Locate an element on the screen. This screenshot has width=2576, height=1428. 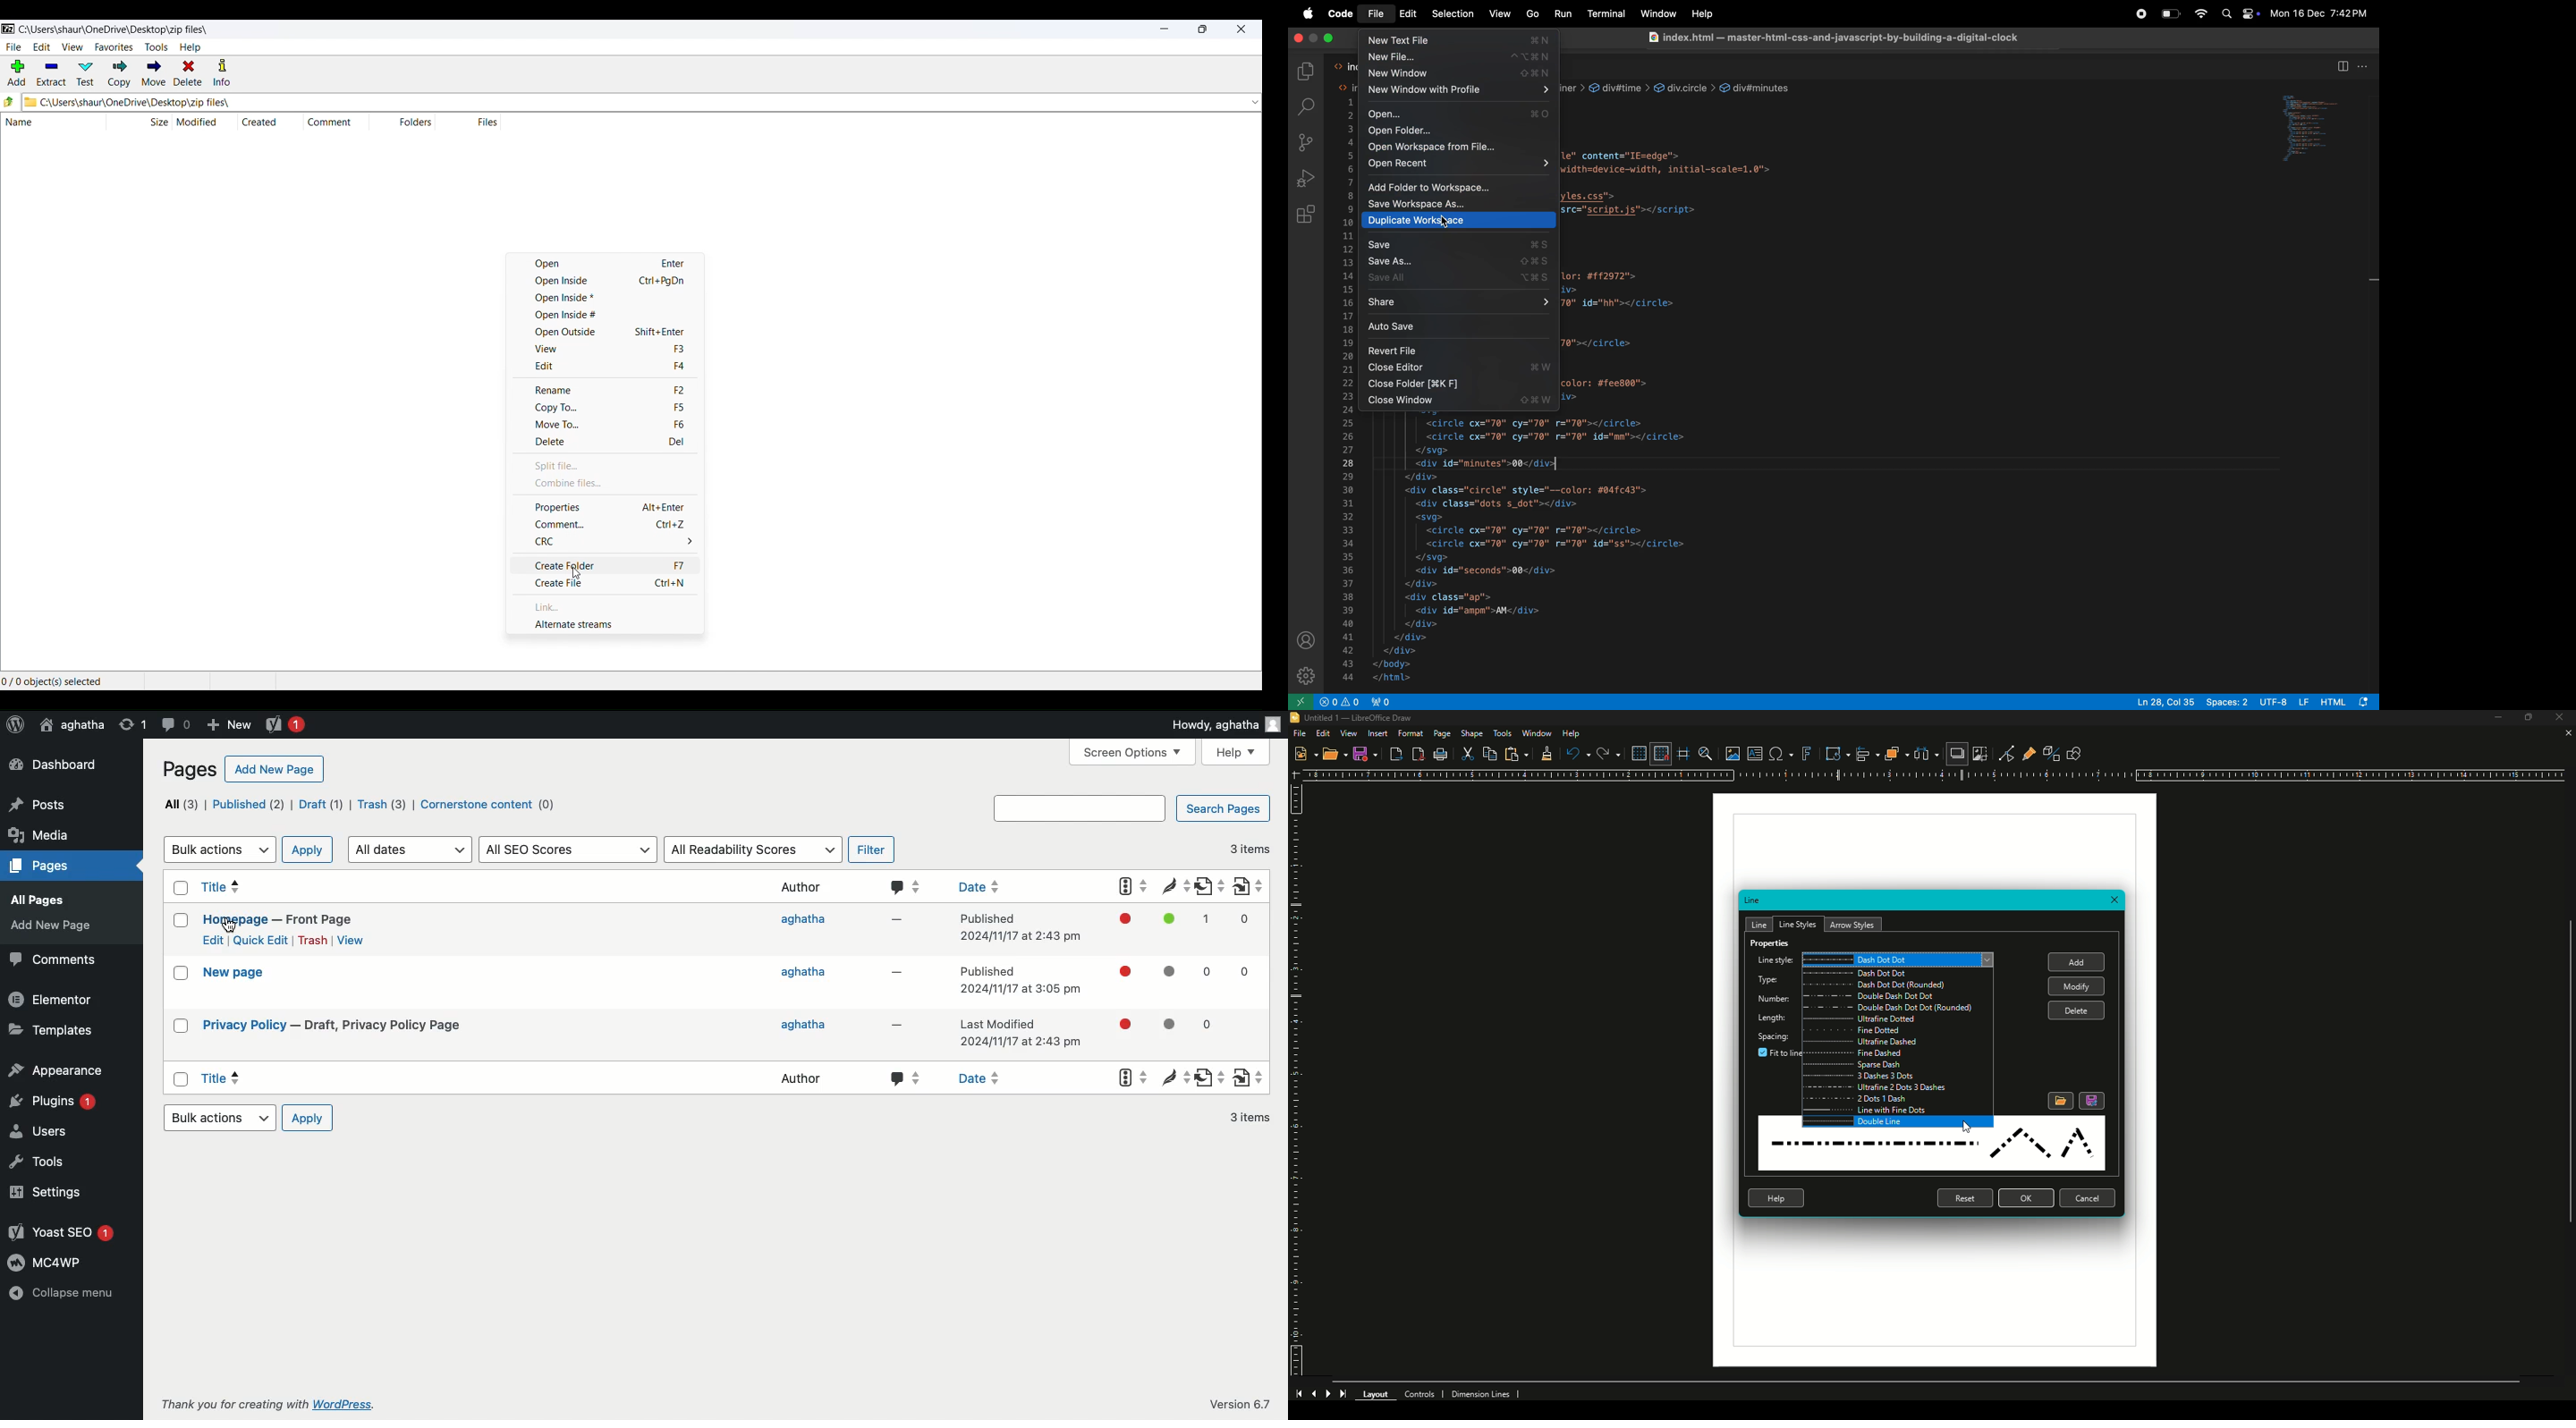
Dash Dot Dot is located at coordinates (1896, 974).